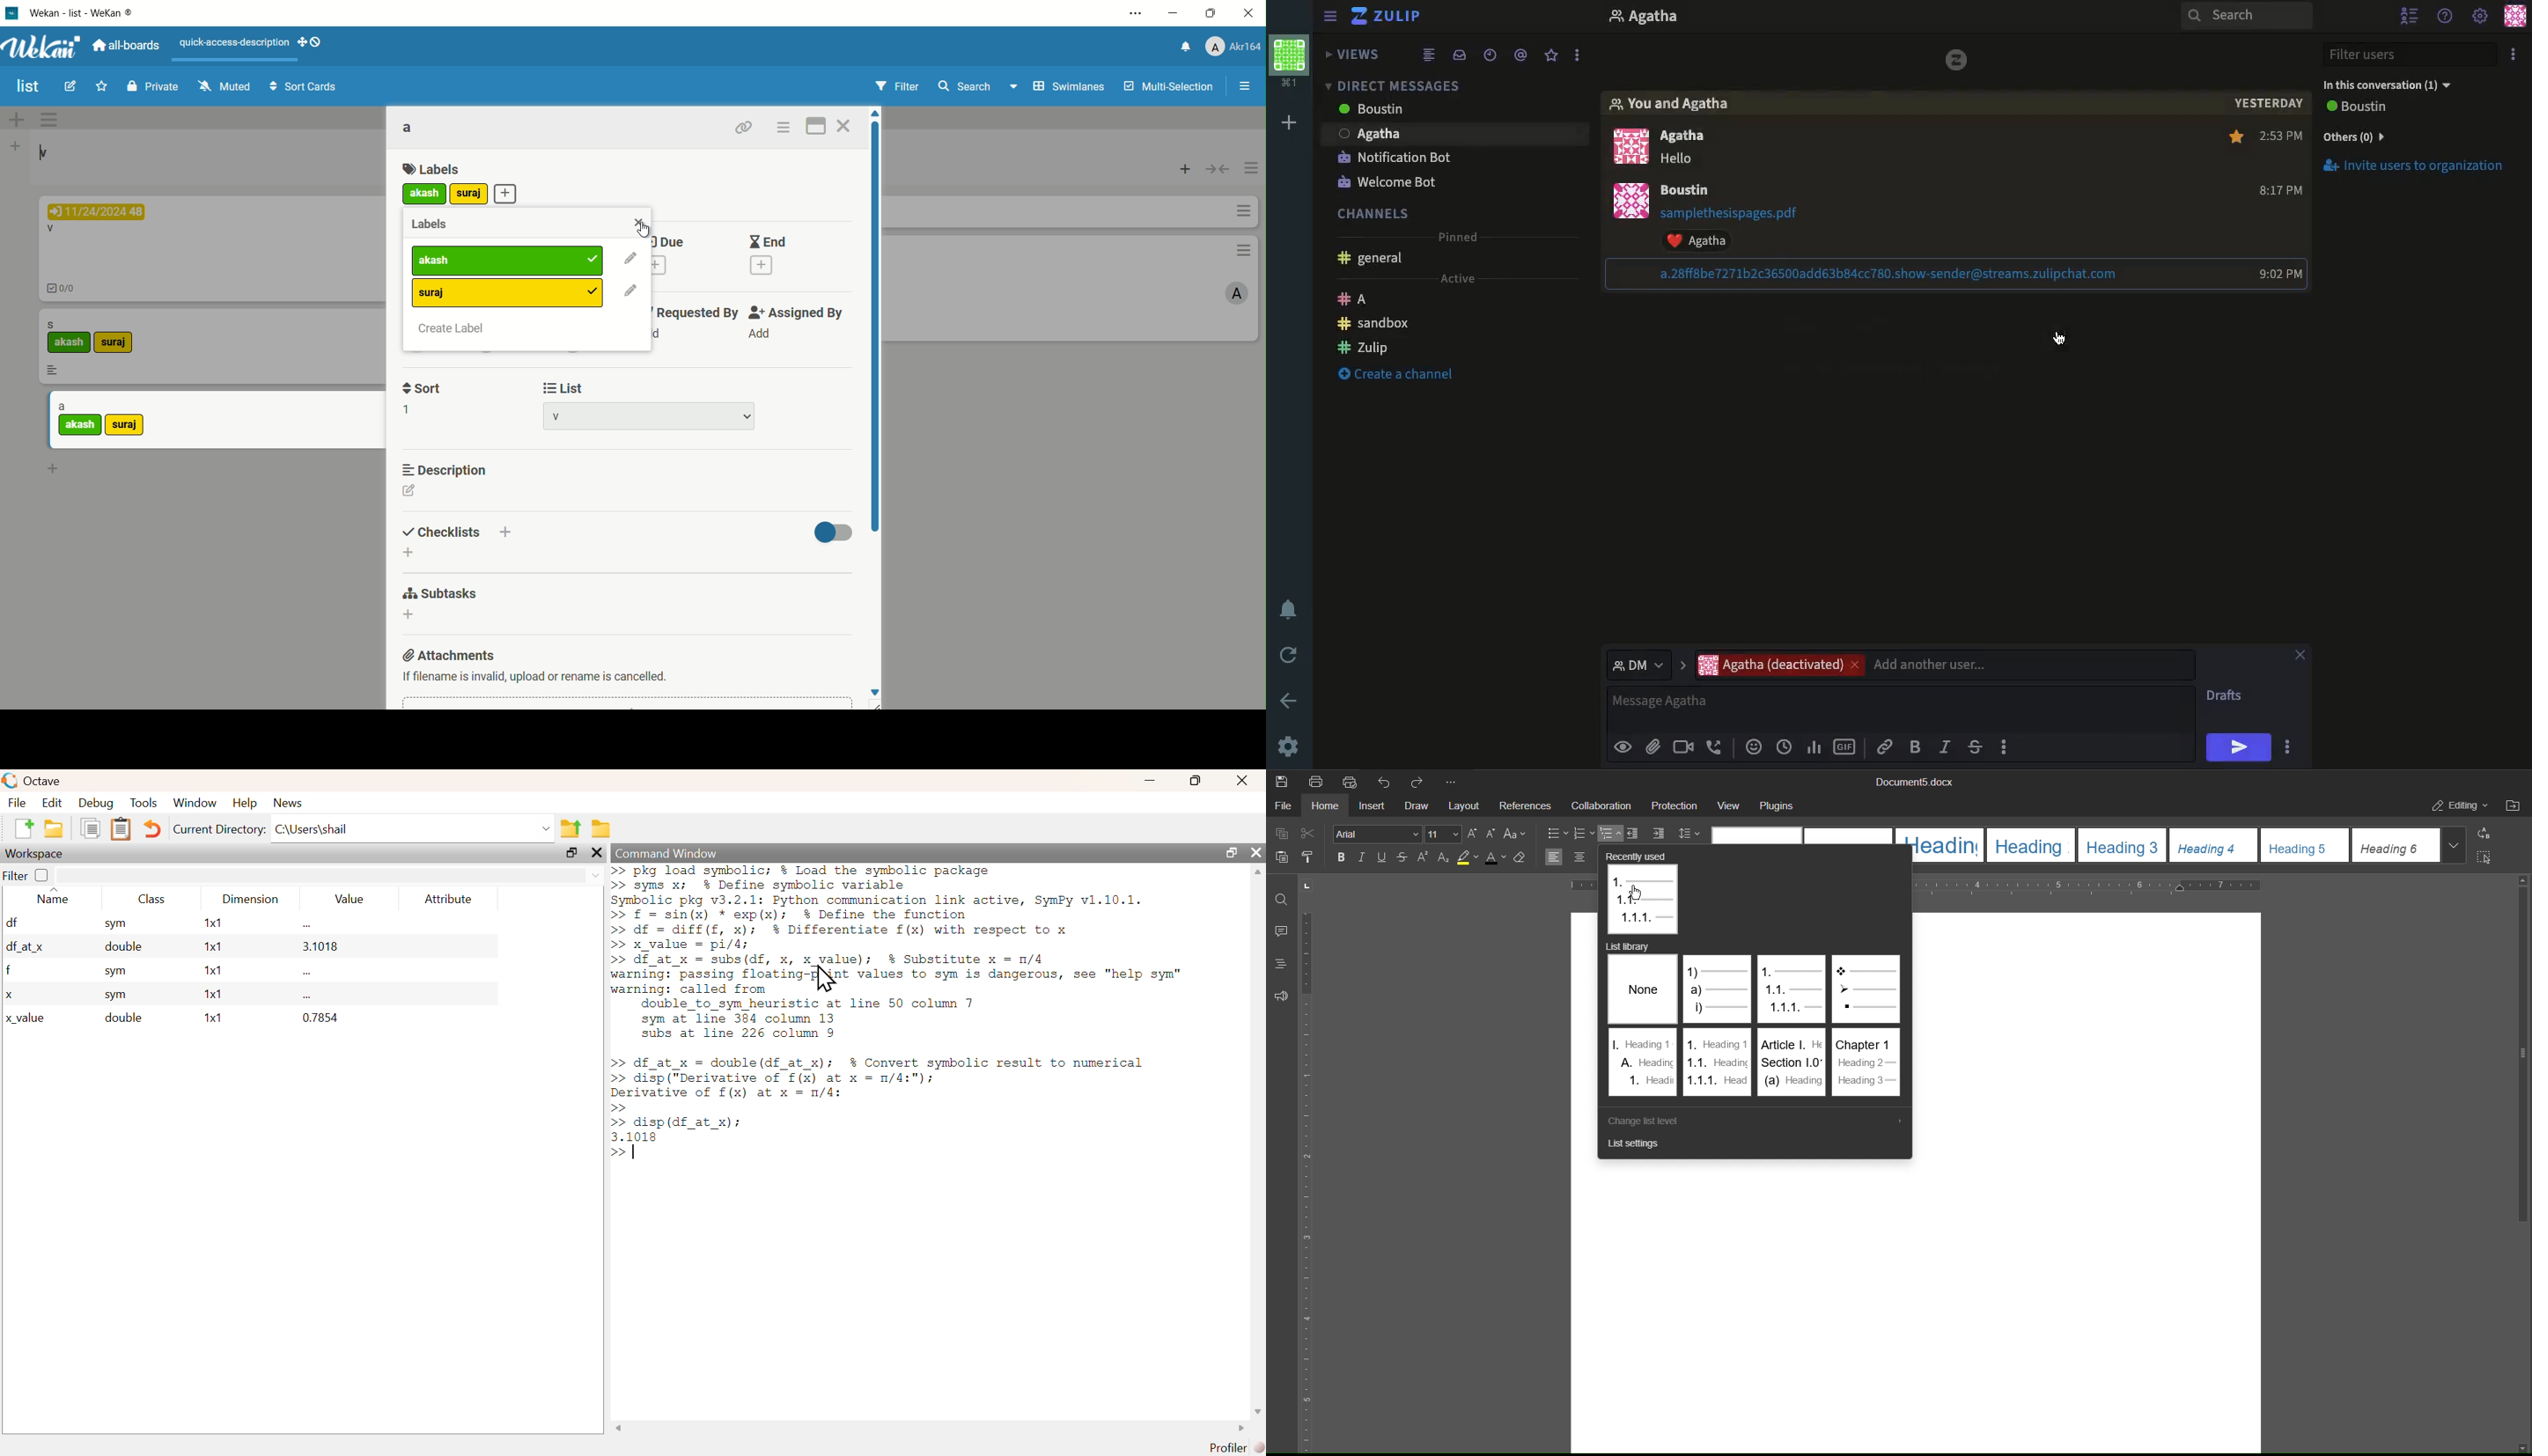 This screenshot has width=2548, height=1456. I want to click on options, so click(1579, 51).